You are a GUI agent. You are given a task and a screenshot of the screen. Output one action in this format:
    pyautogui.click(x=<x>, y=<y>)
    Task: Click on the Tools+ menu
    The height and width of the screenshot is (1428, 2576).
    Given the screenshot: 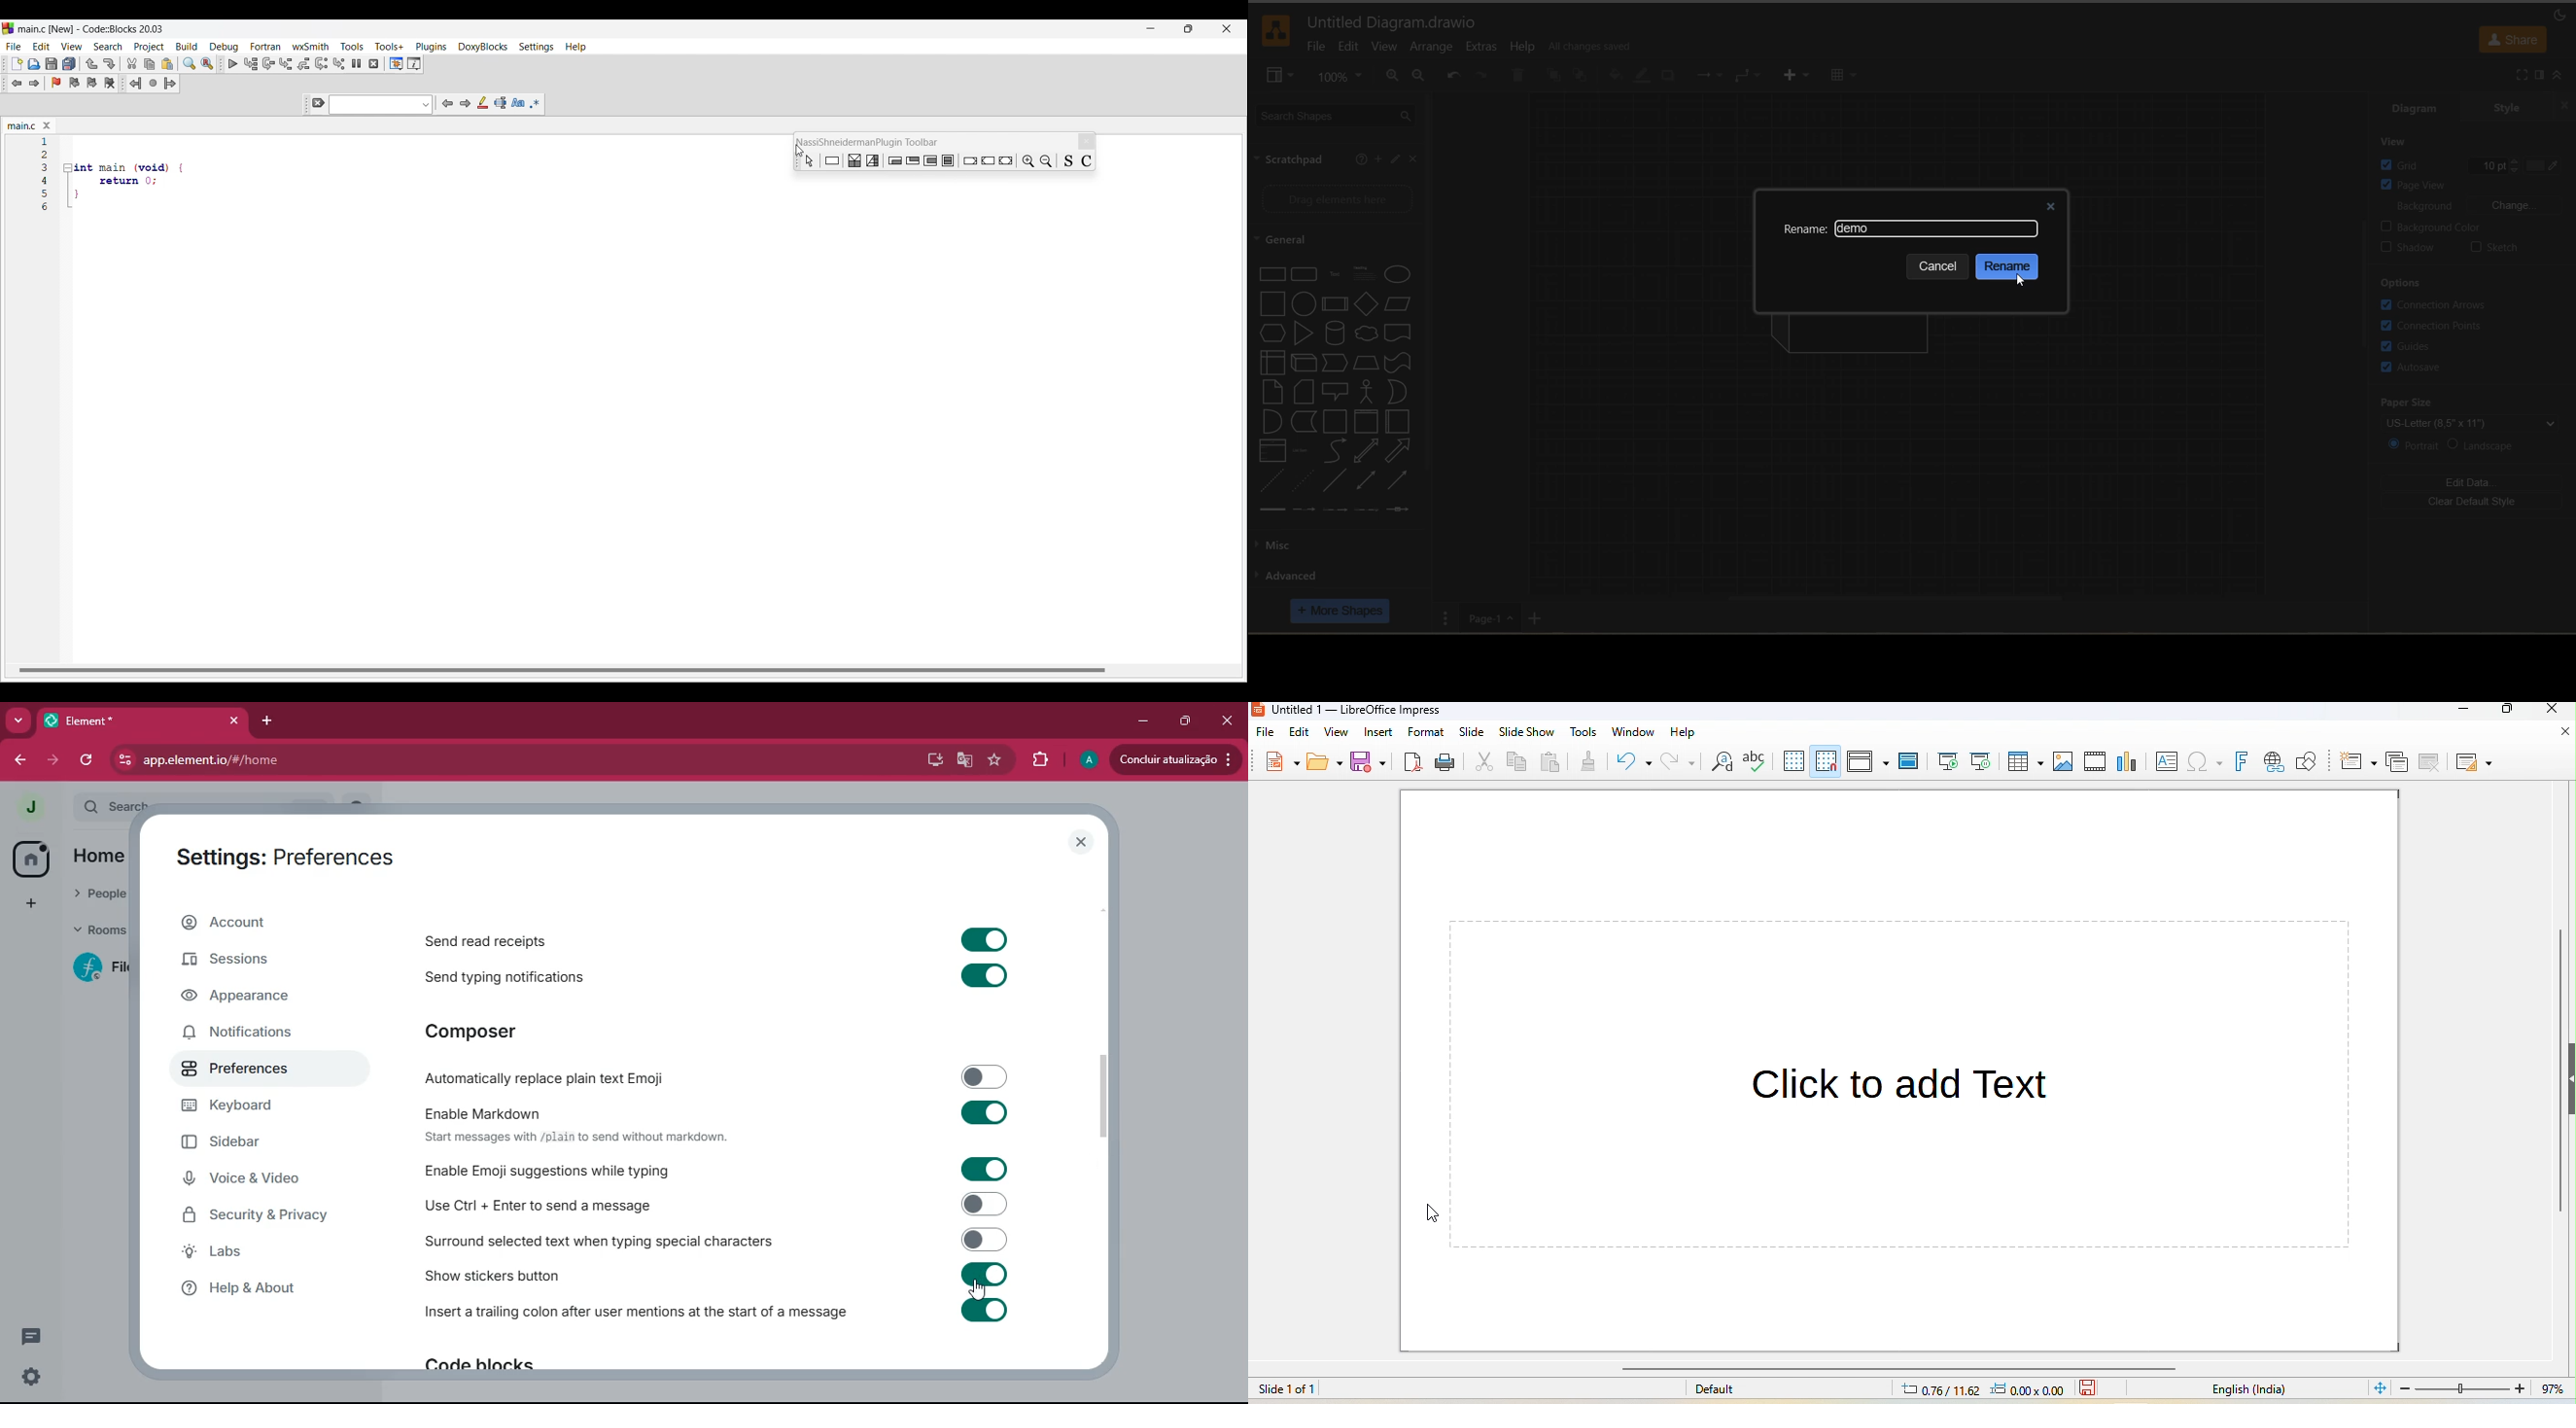 What is the action you would take?
    pyautogui.click(x=389, y=46)
    